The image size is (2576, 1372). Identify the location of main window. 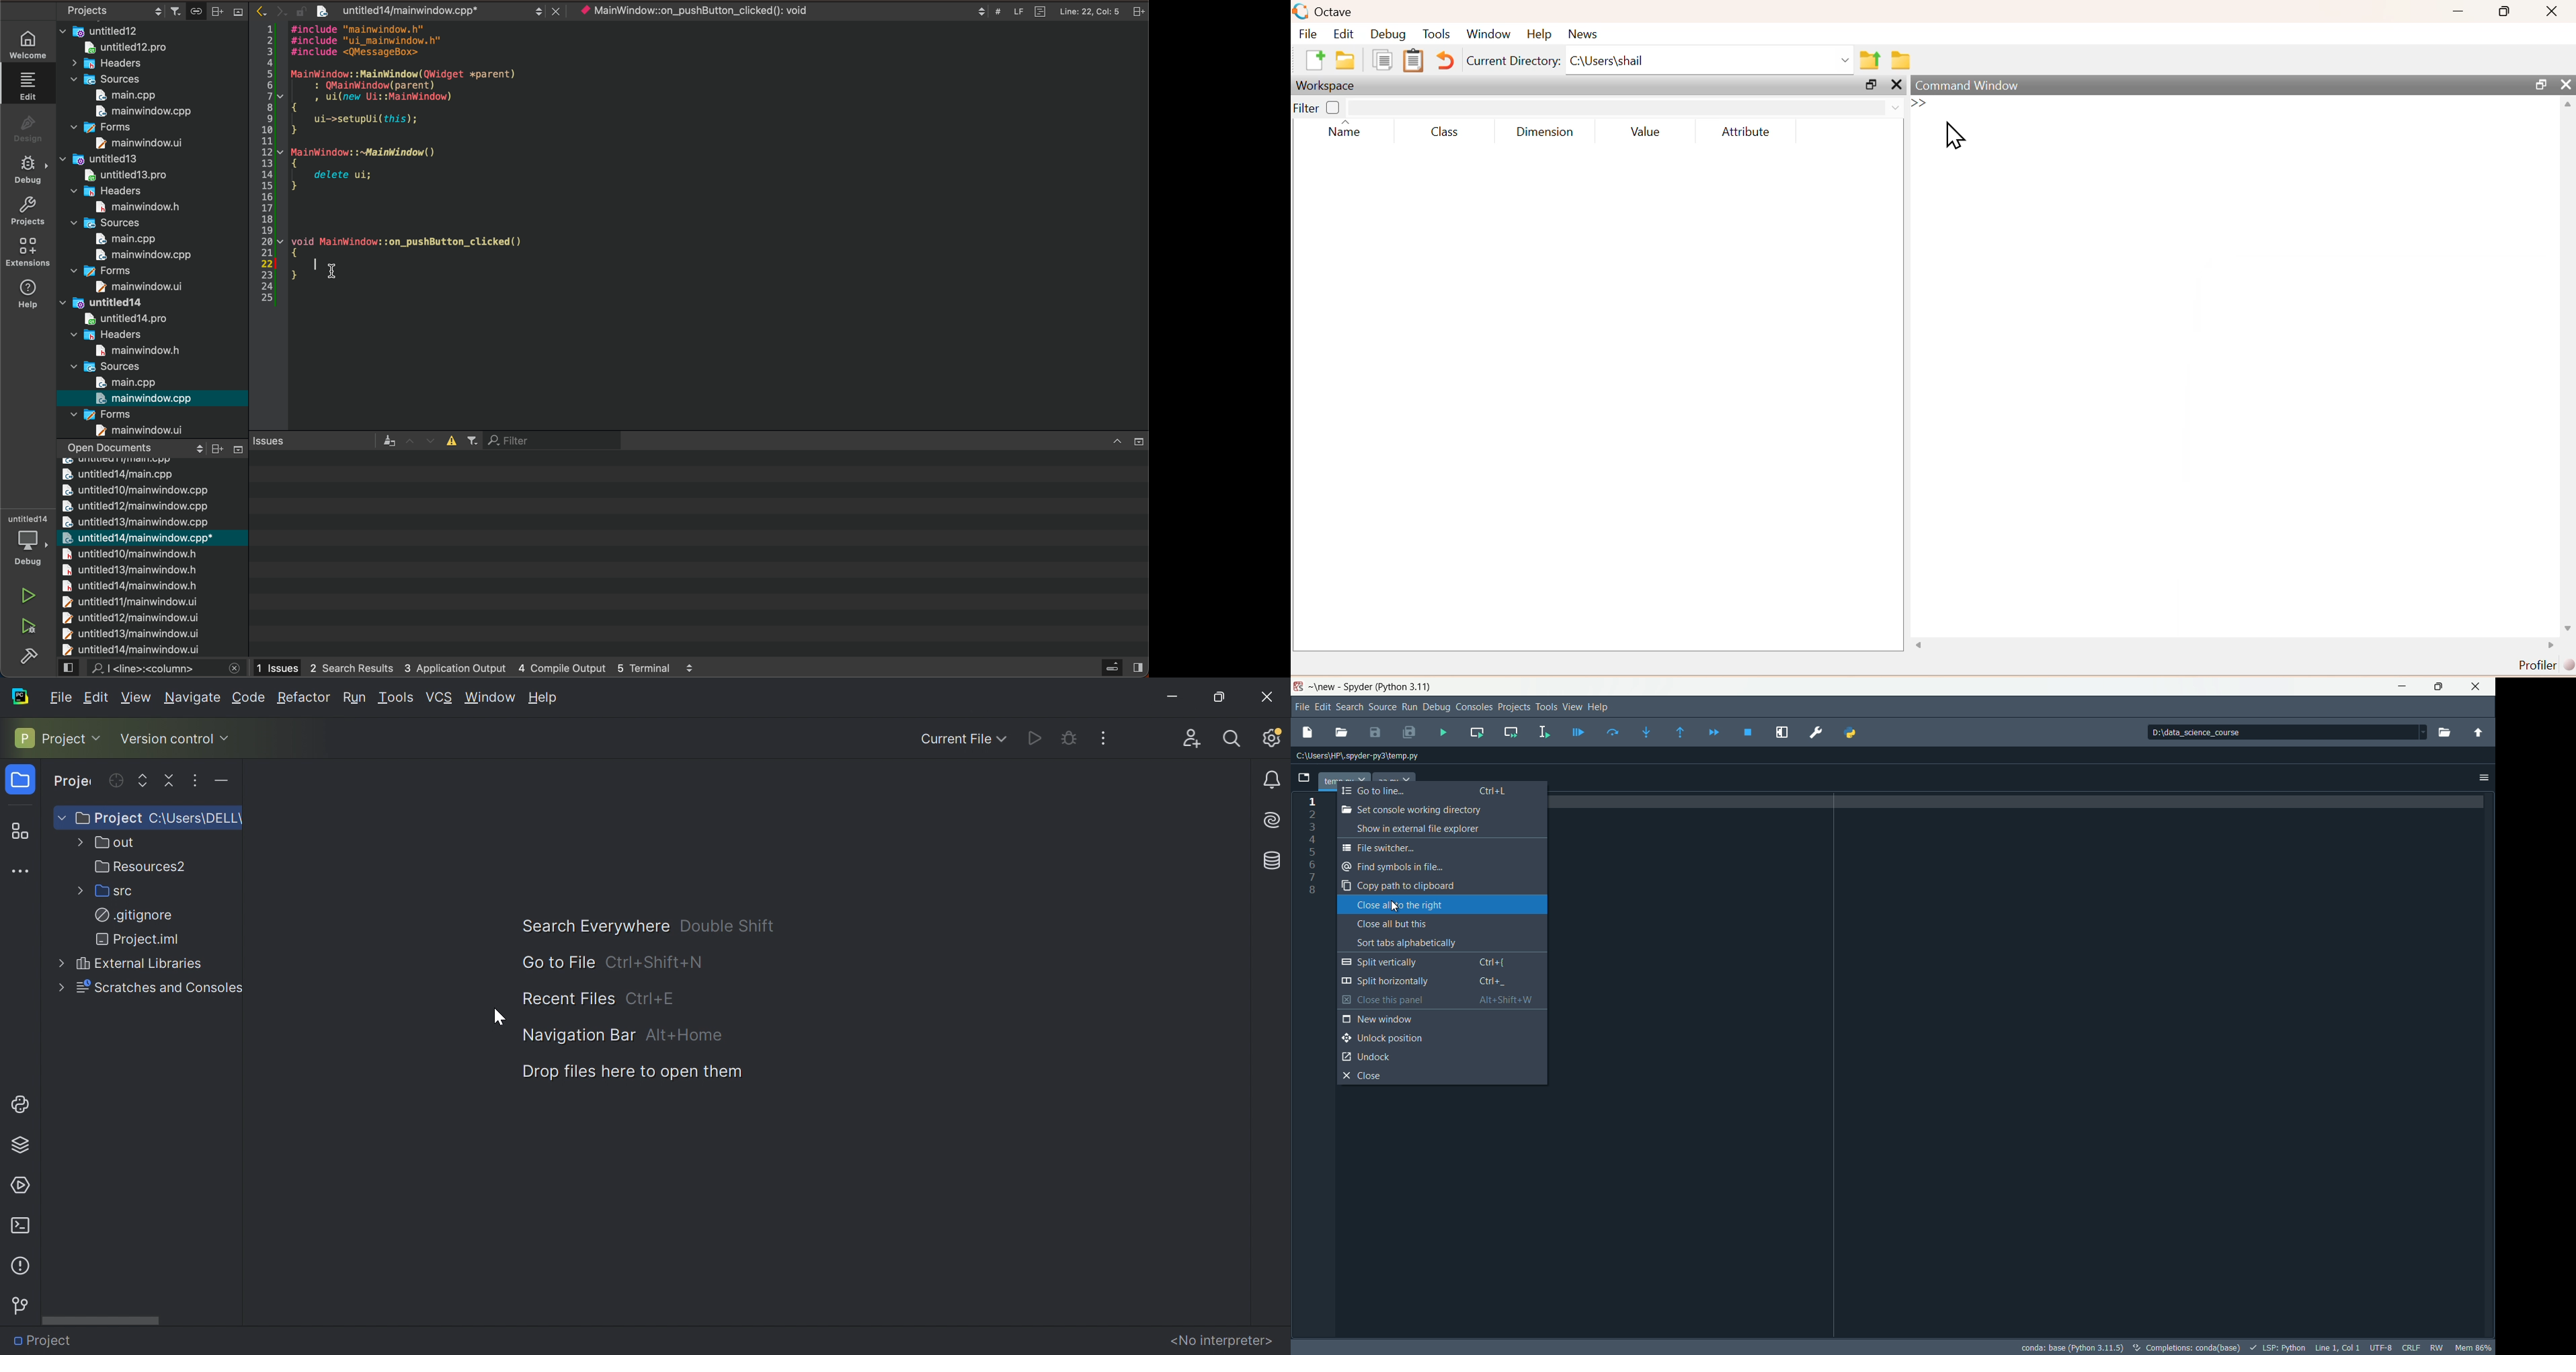
(133, 143).